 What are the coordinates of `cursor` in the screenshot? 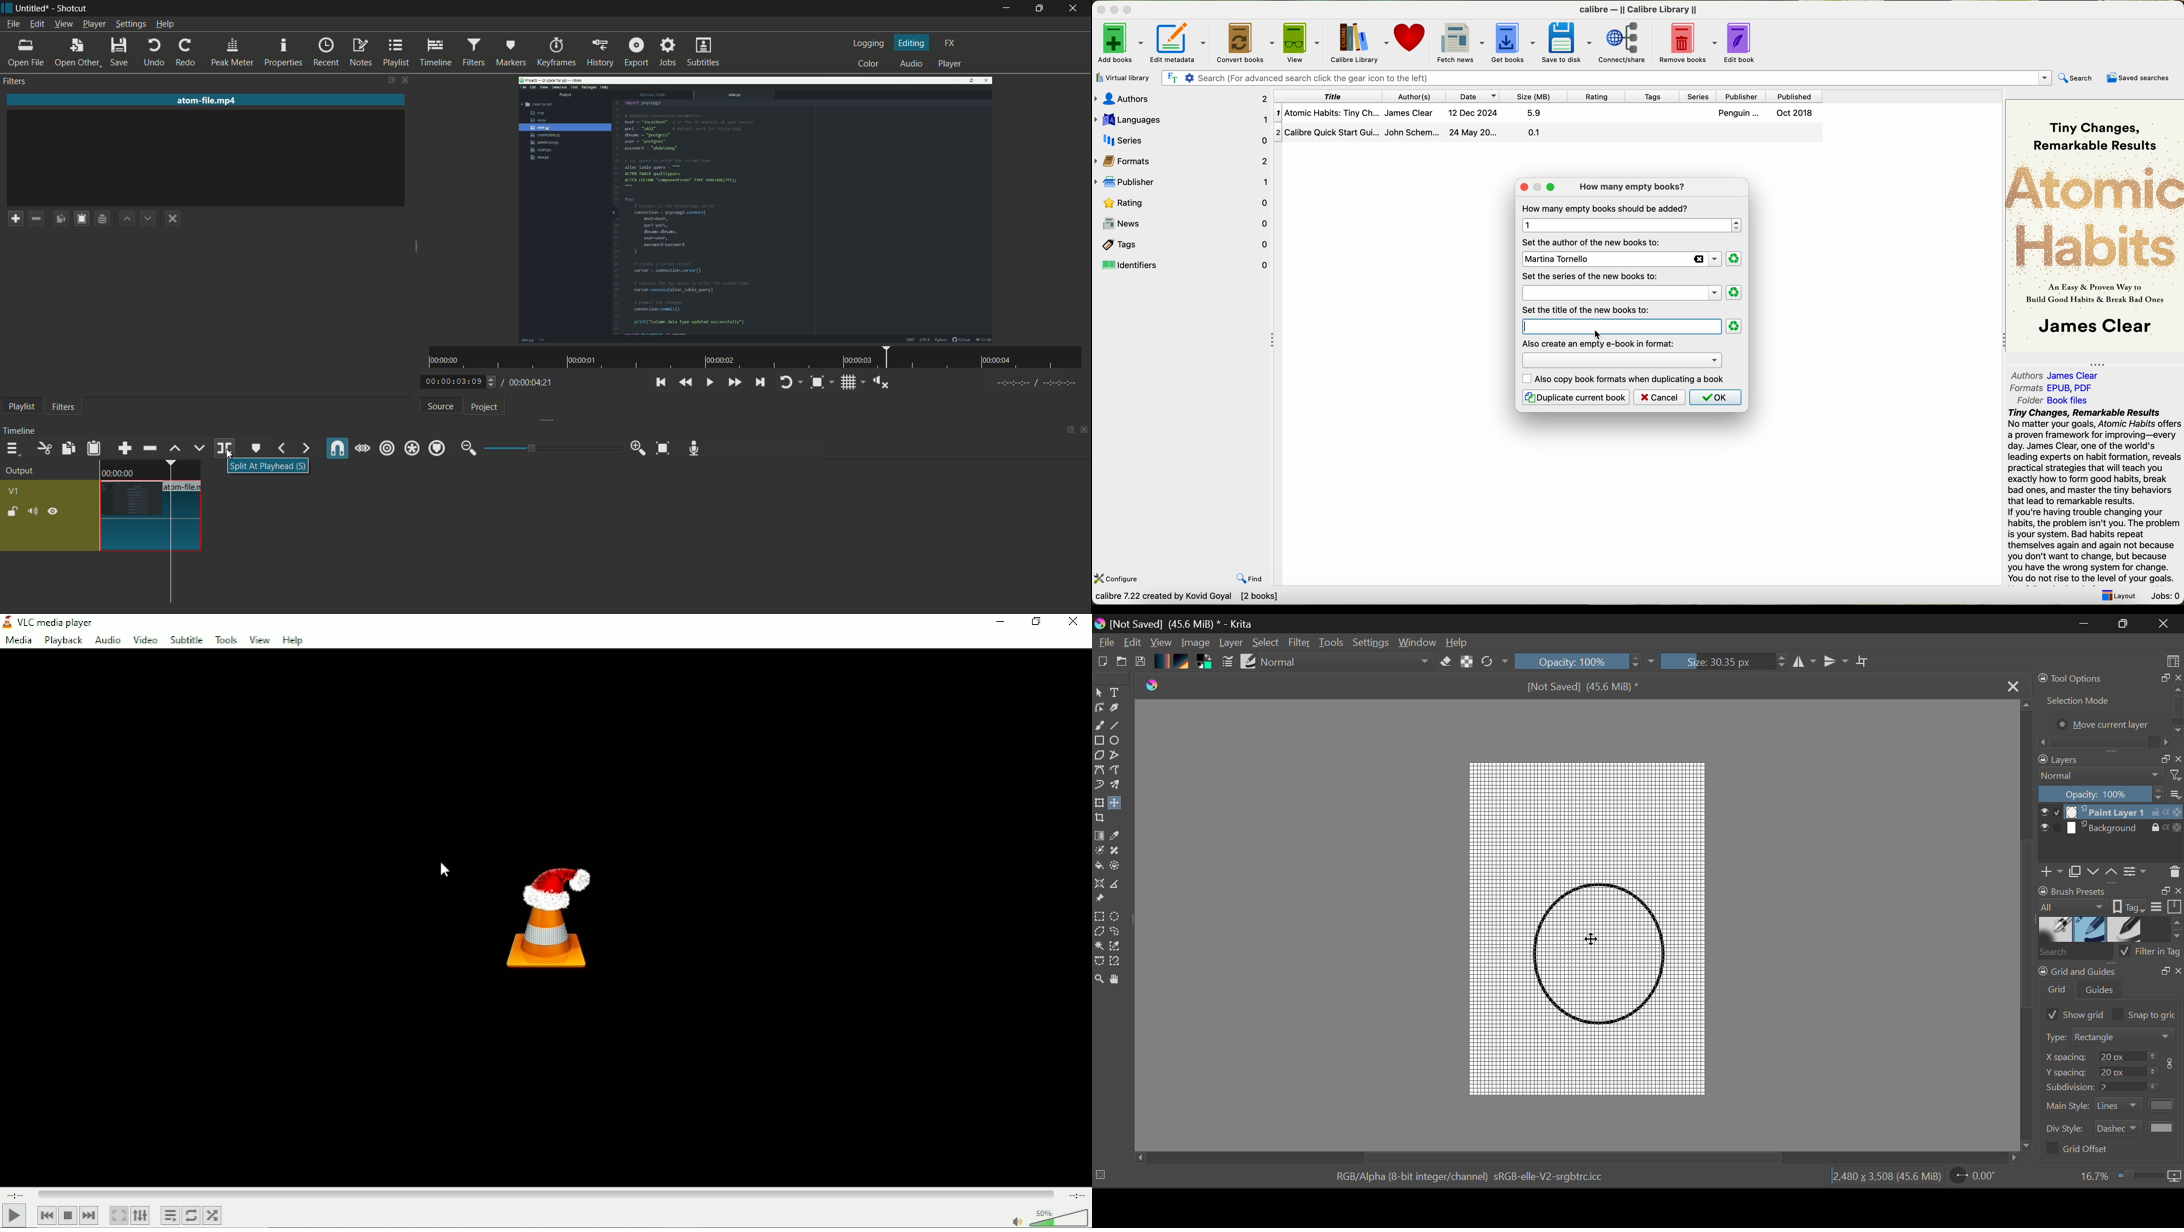 It's located at (172, 567).